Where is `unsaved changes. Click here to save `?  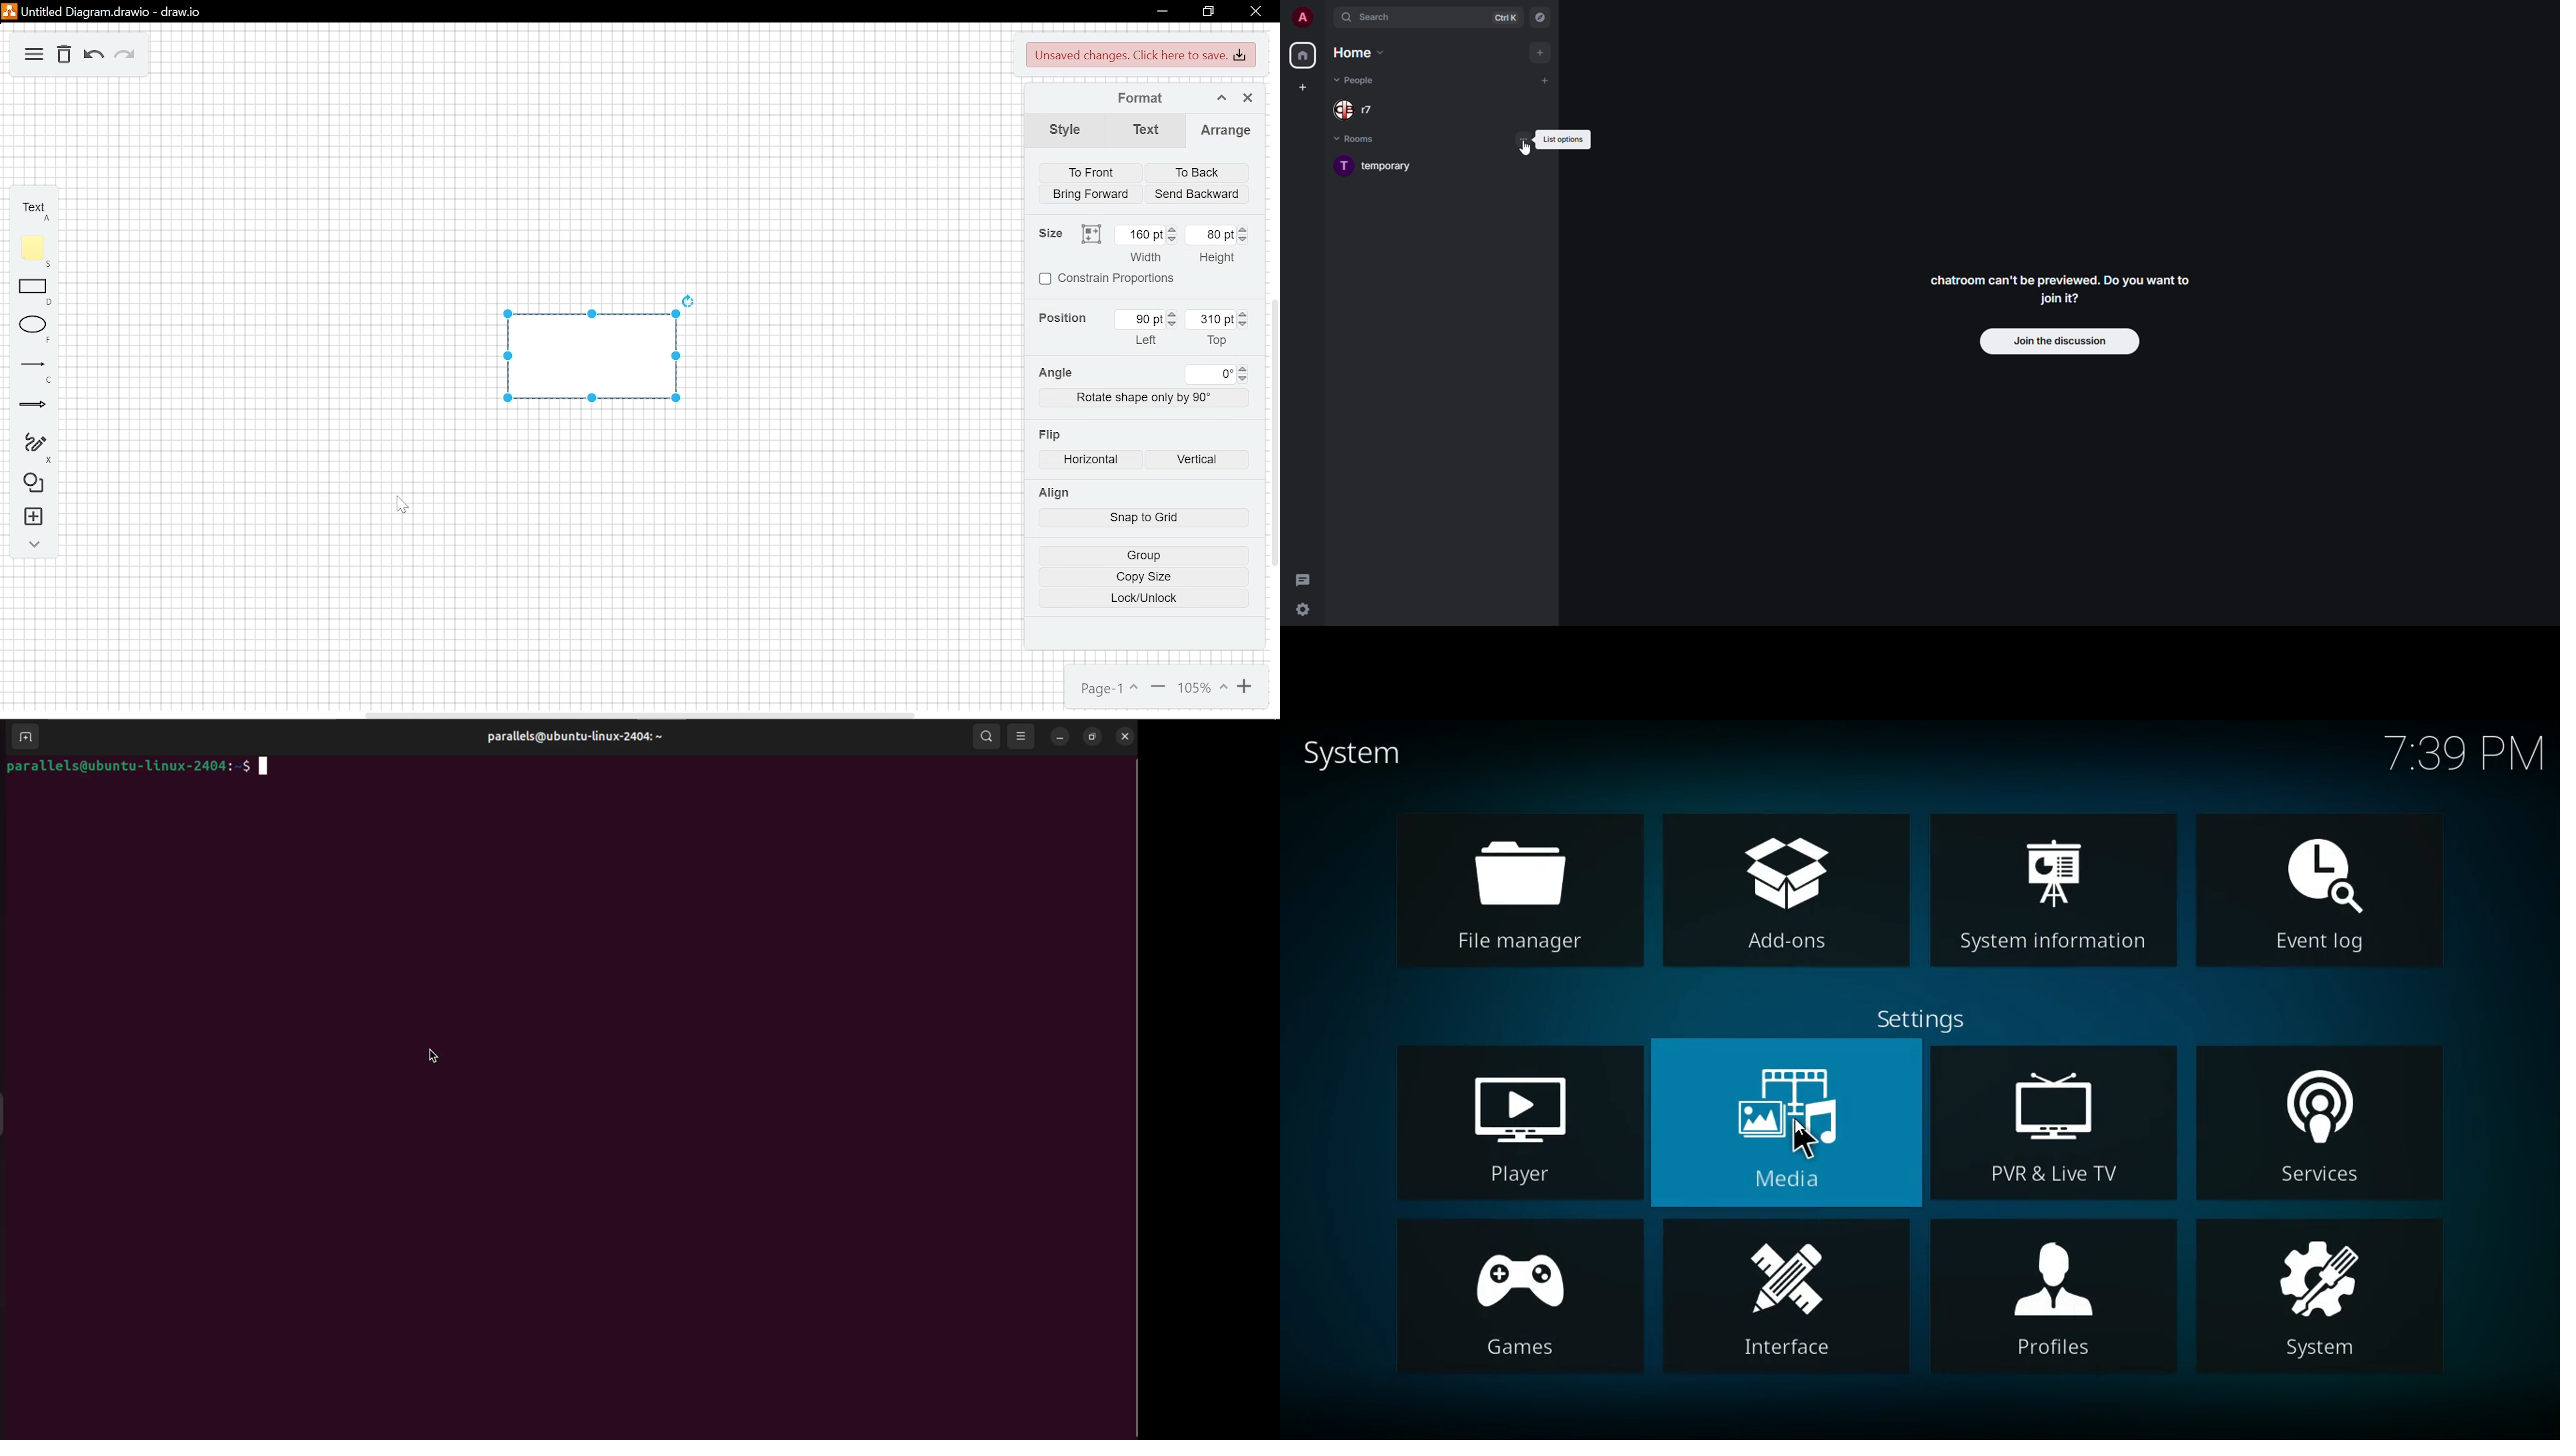
unsaved changes. Click here to save  is located at coordinates (1138, 56).